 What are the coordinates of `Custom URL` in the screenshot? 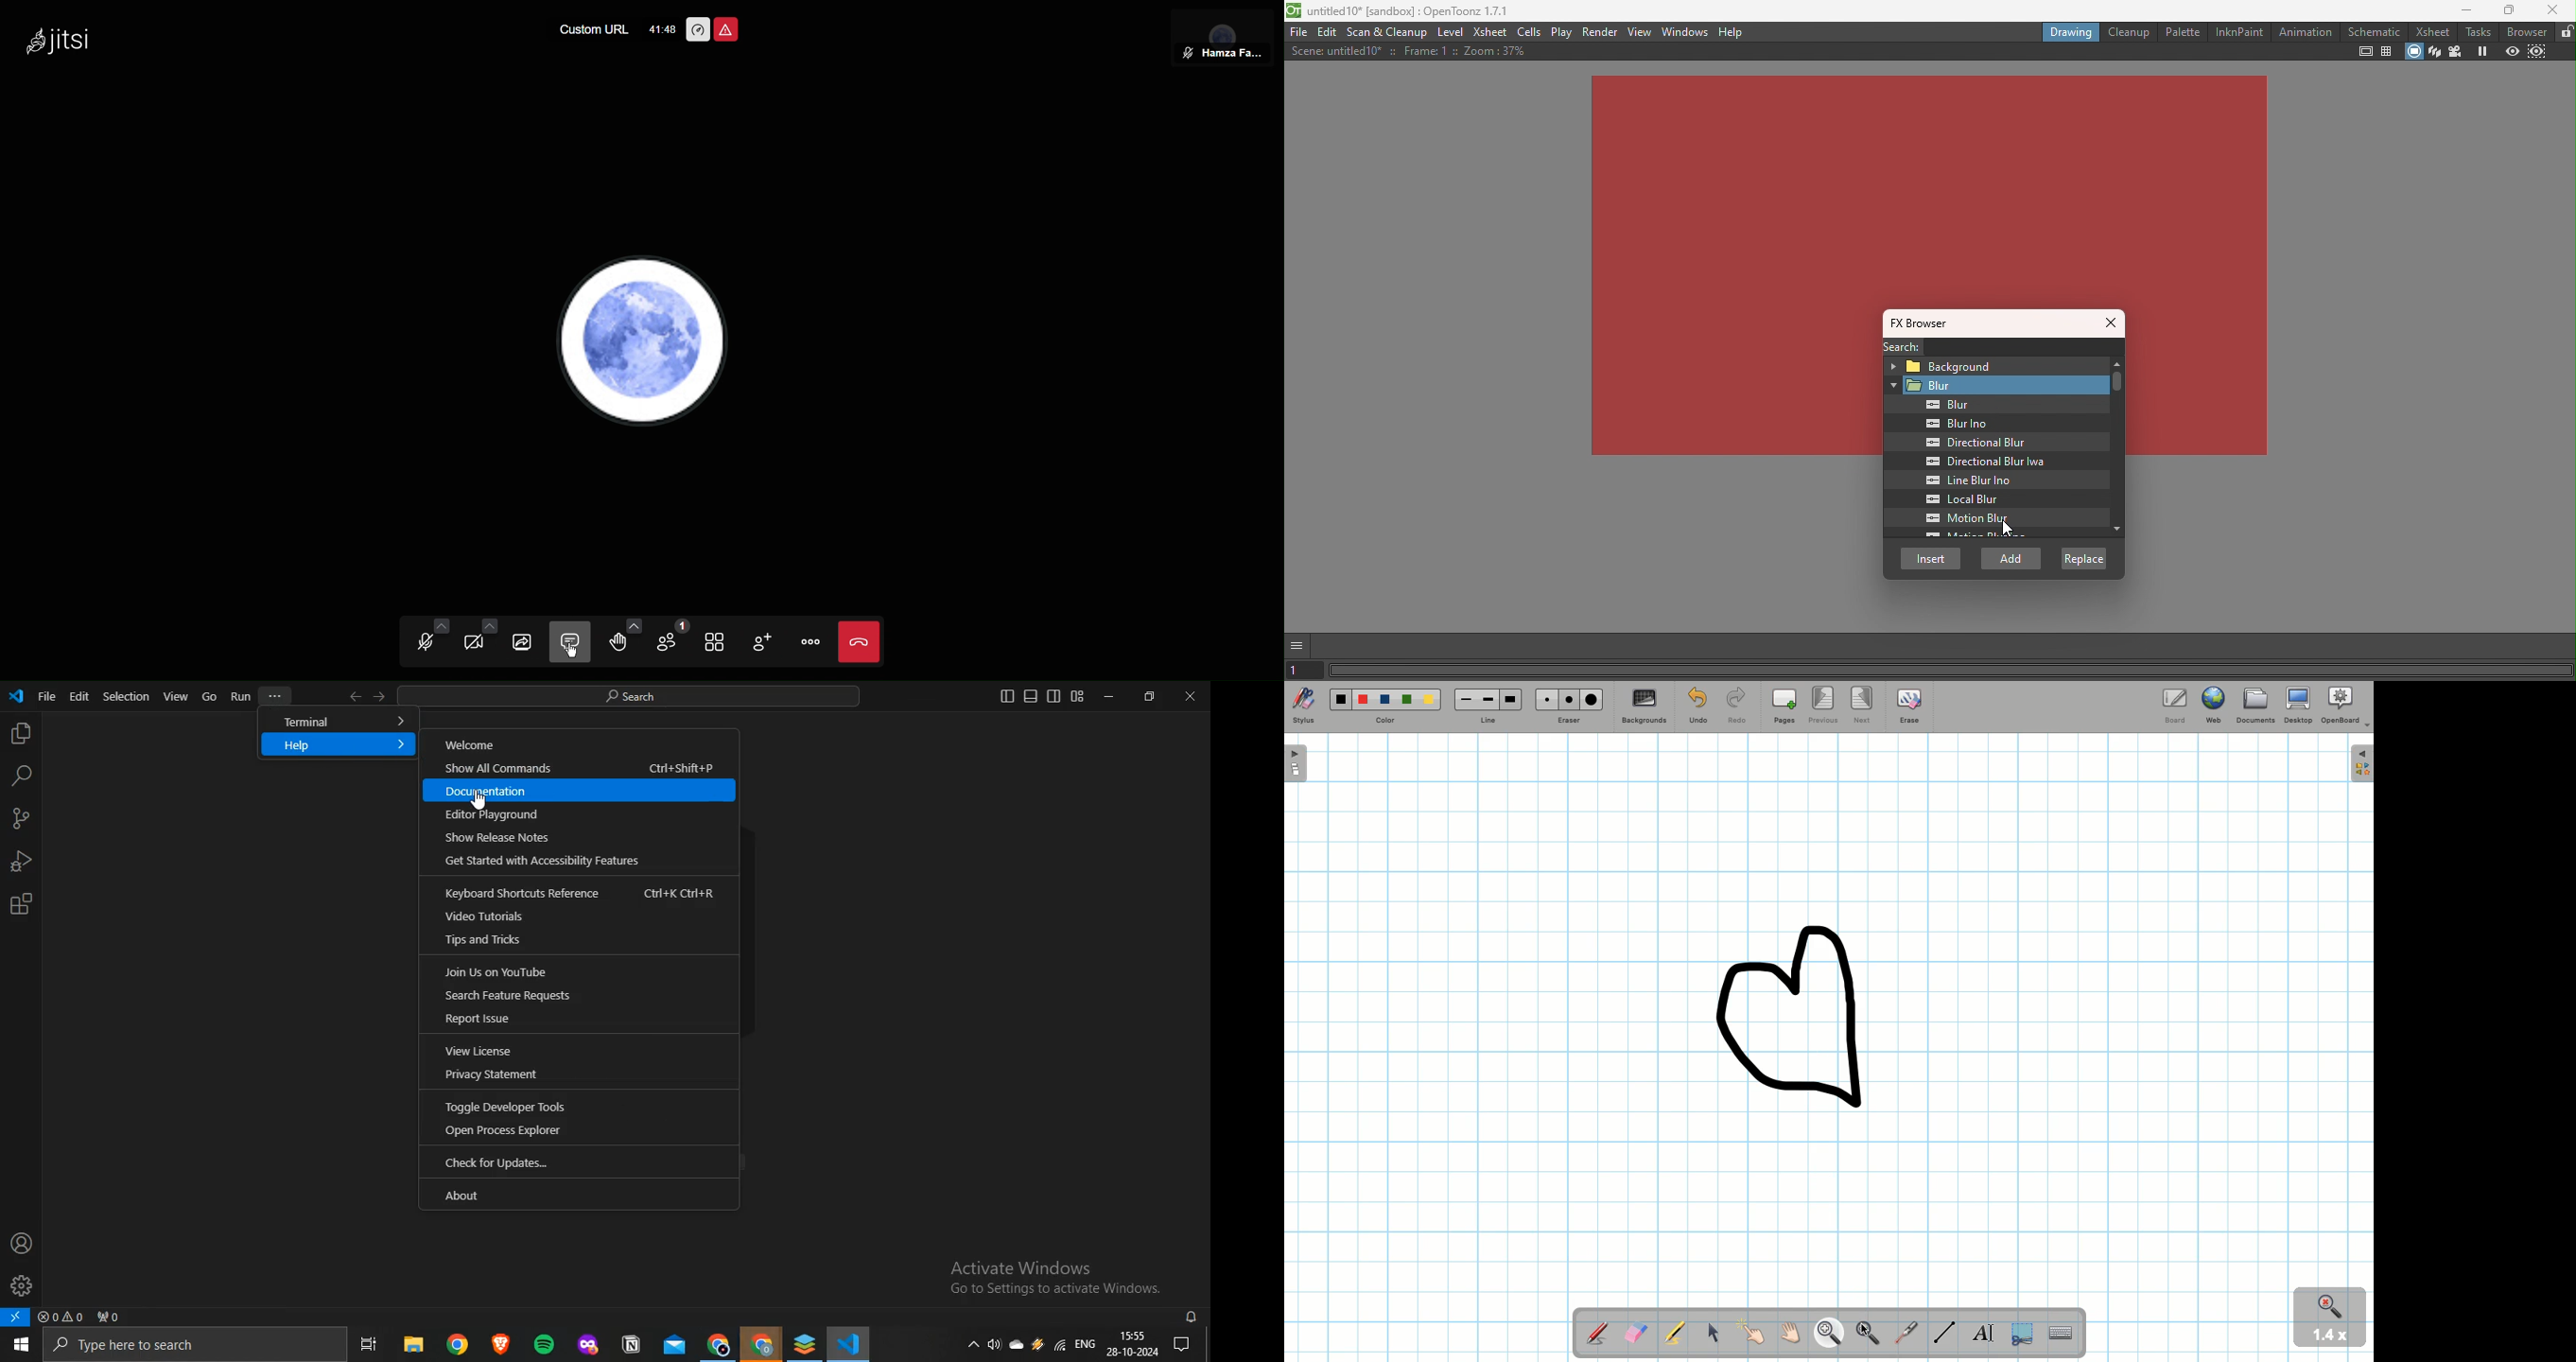 It's located at (591, 32).